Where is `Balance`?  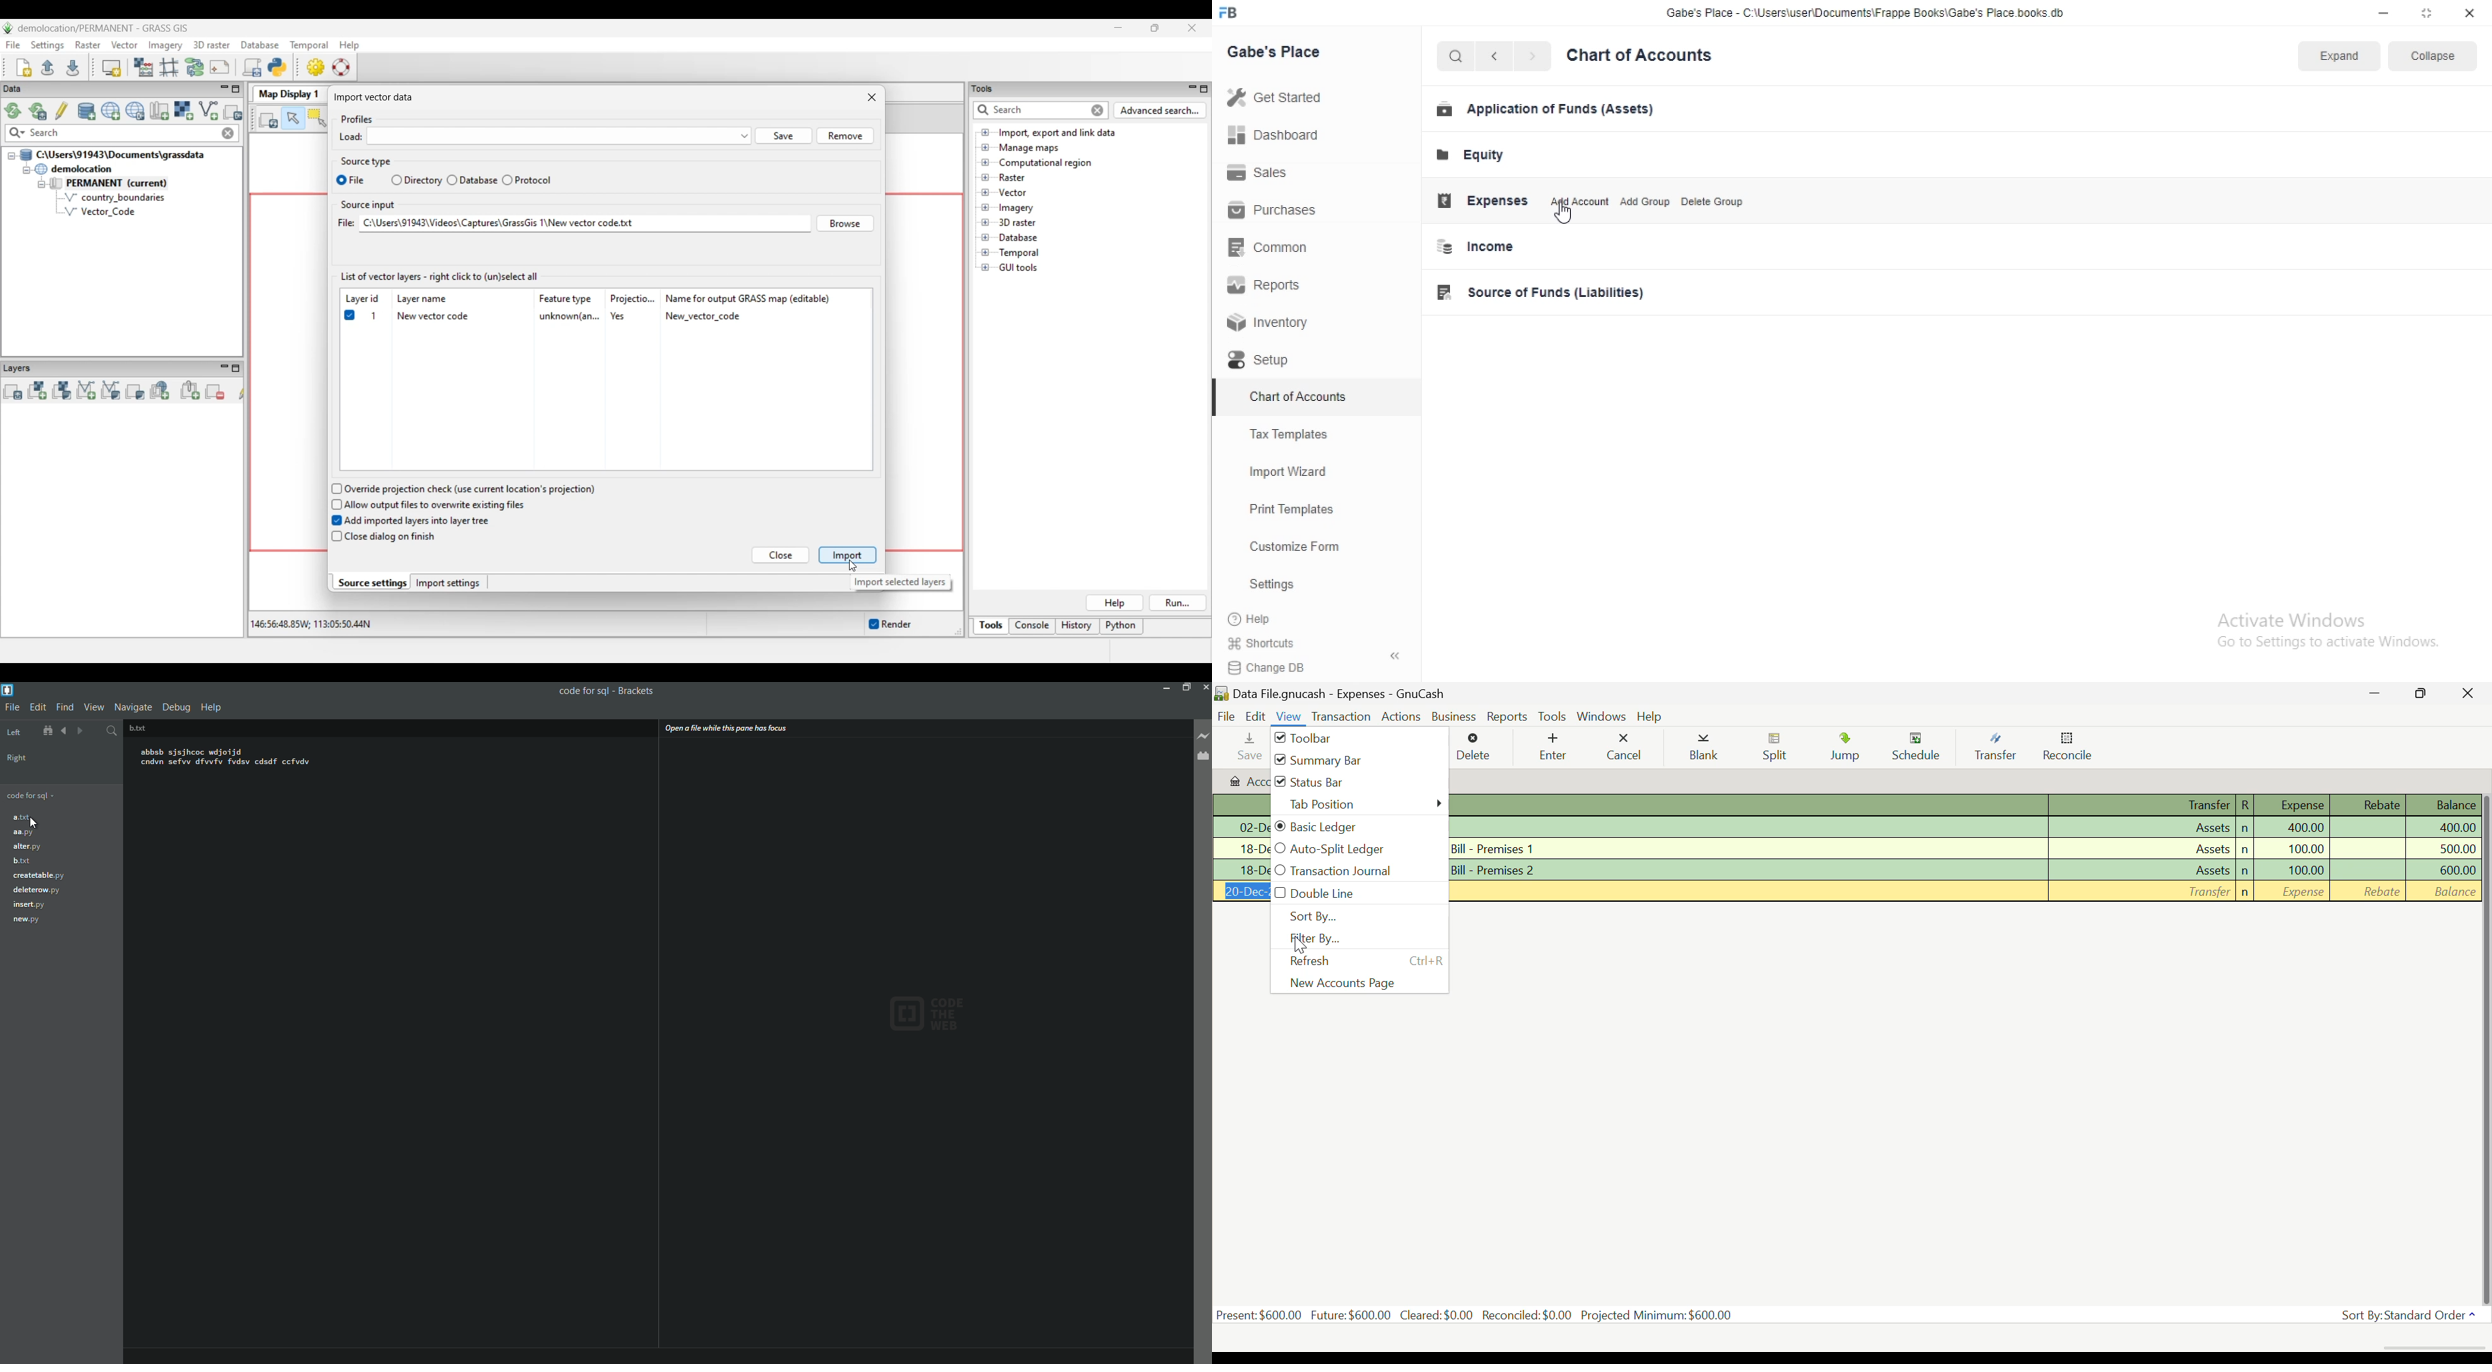 Balance is located at coordinates (2440, 807).